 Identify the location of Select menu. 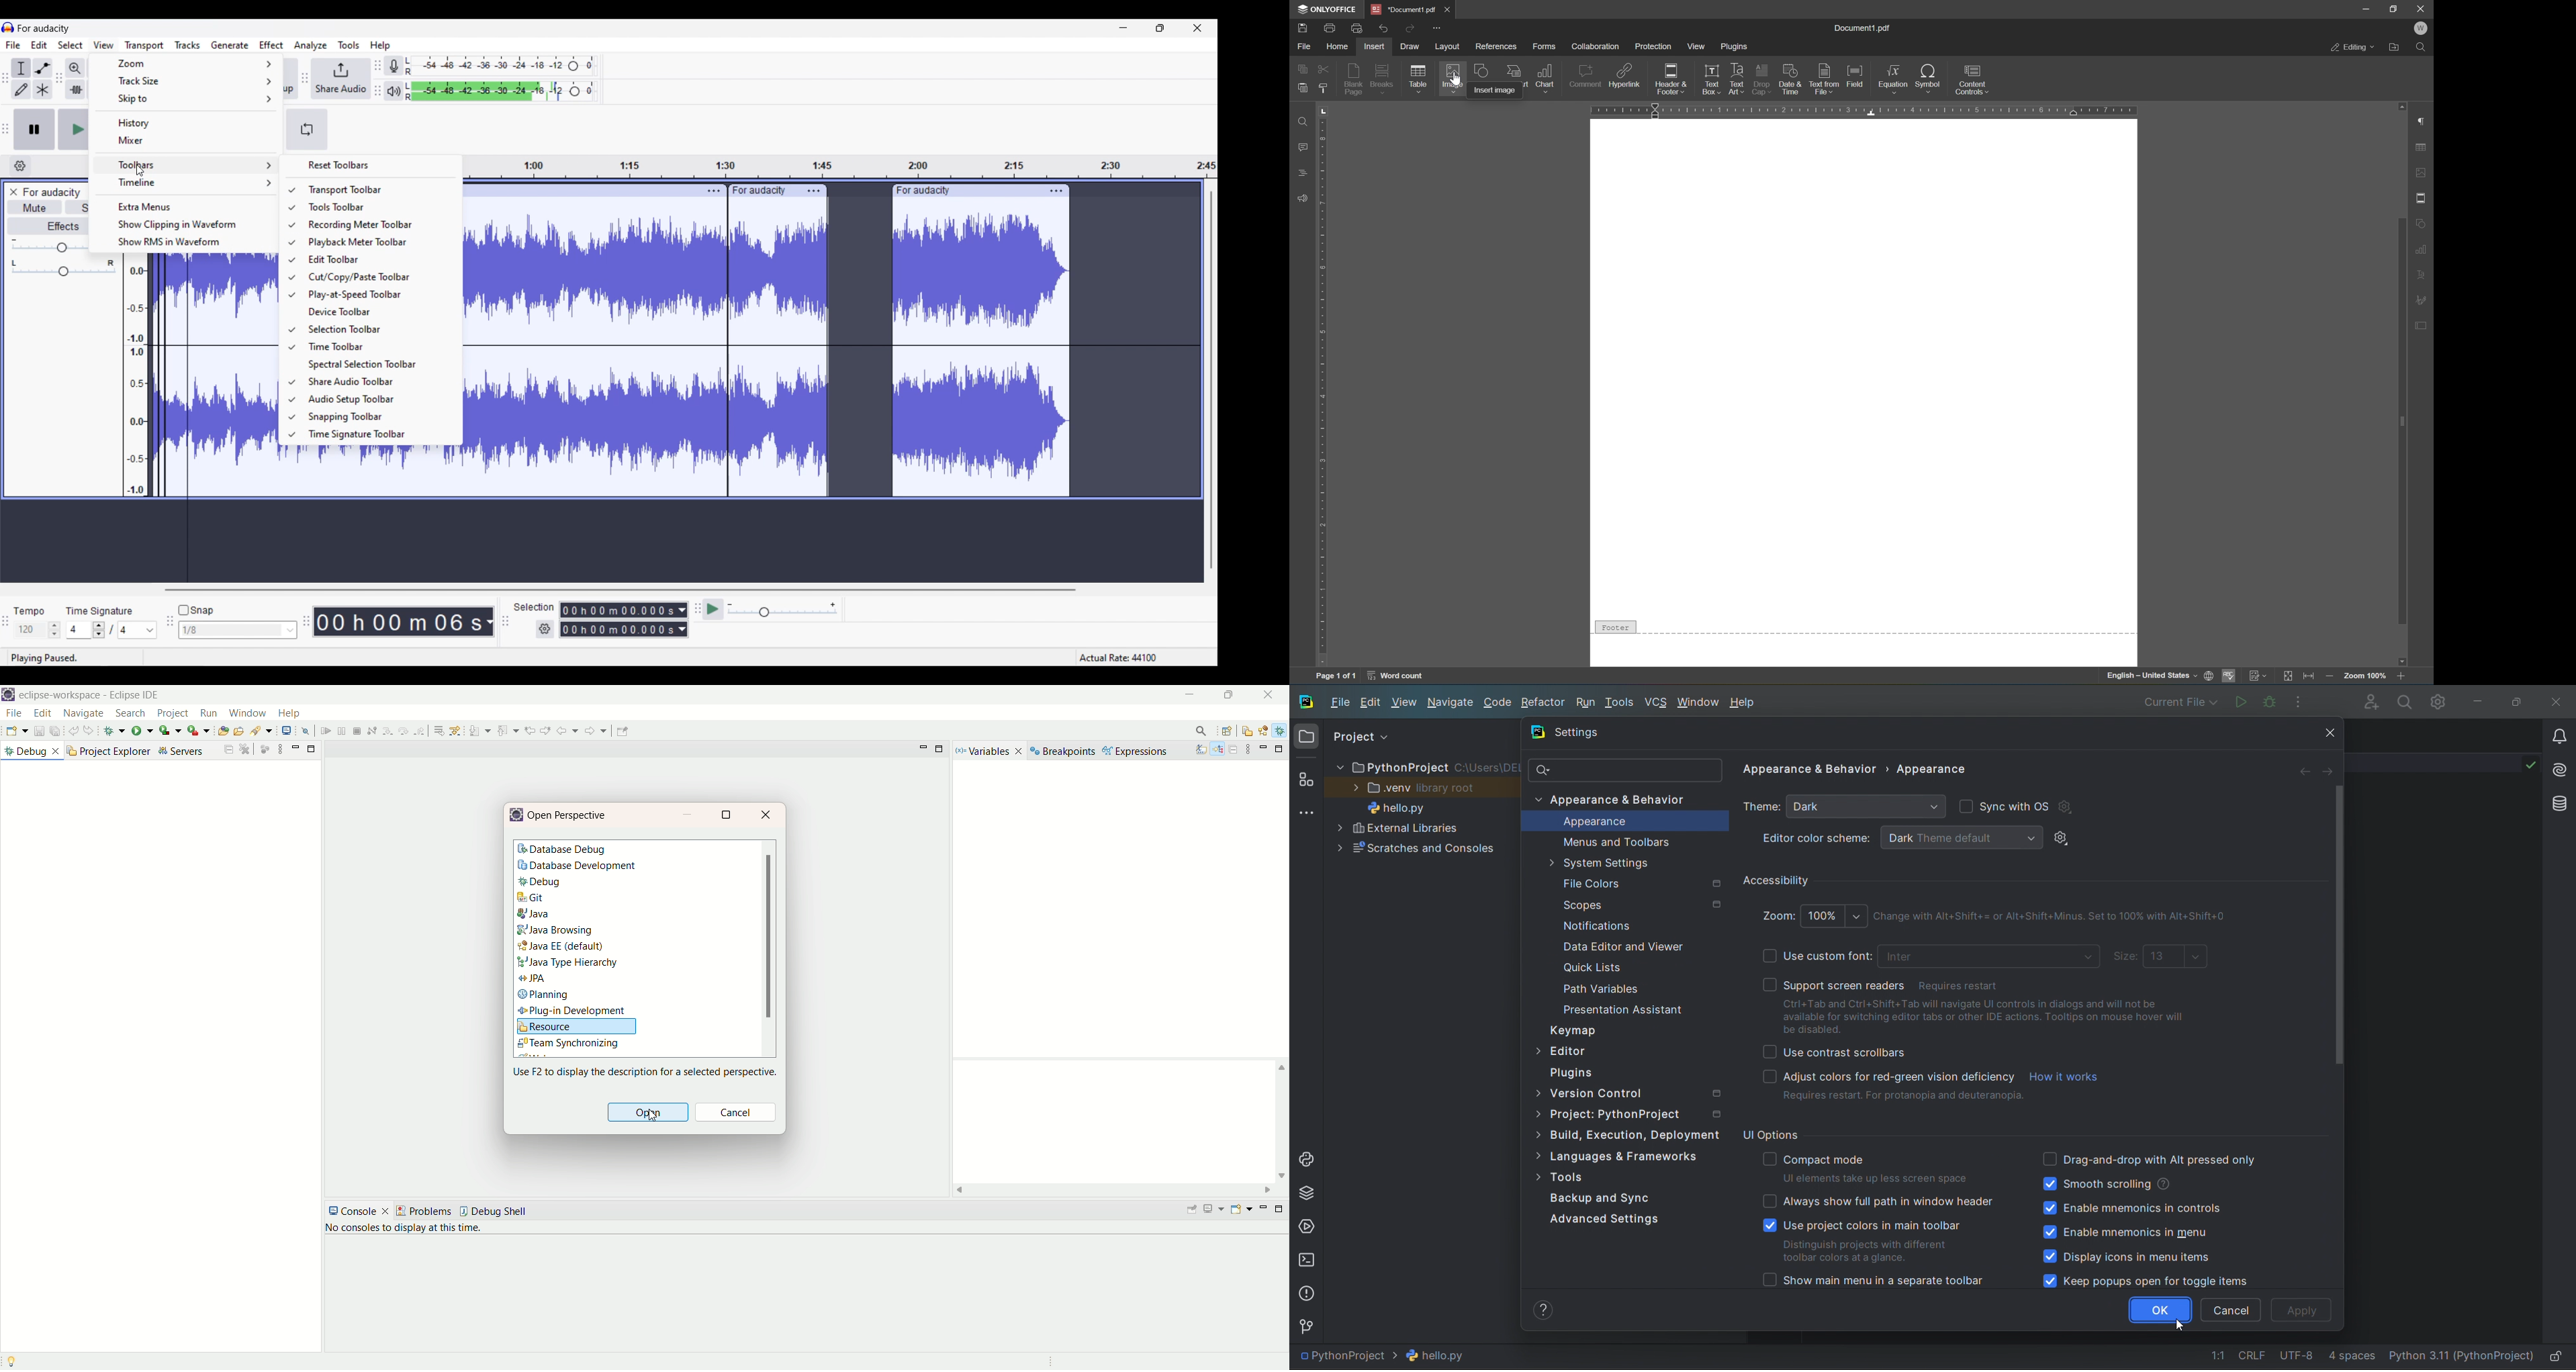
(70, 45).